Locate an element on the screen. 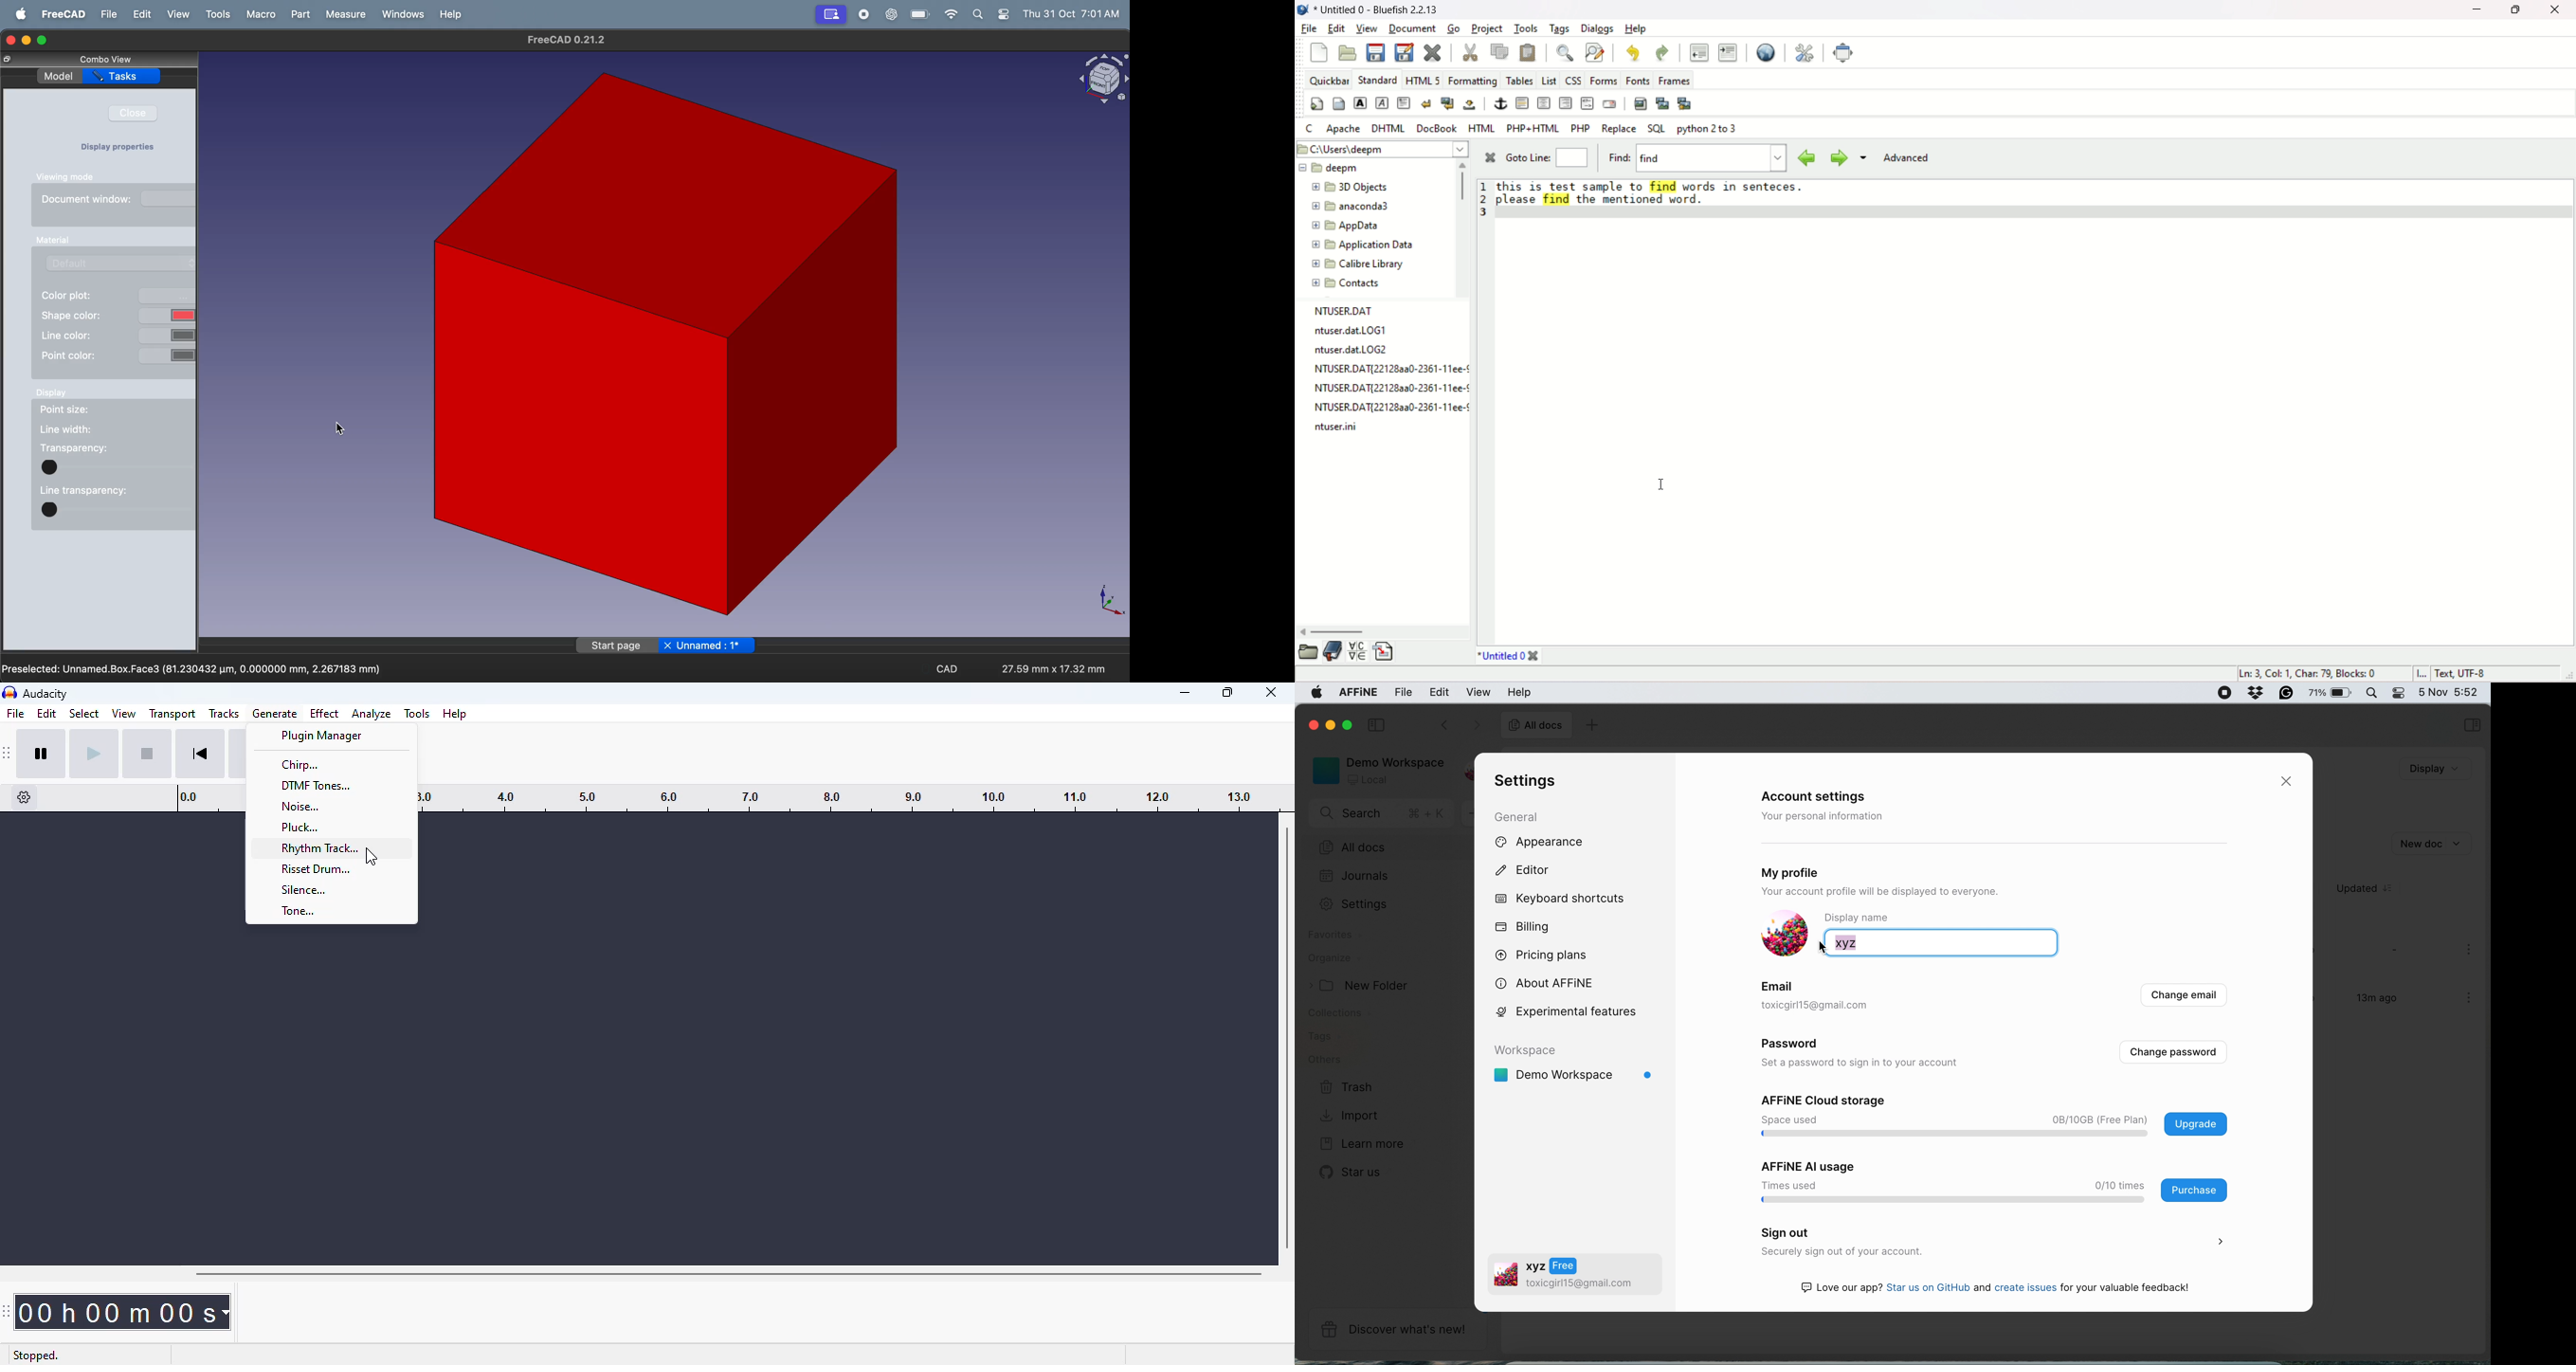 The image size is (2576, 1372). tables is located at coordinates (1520, 79).